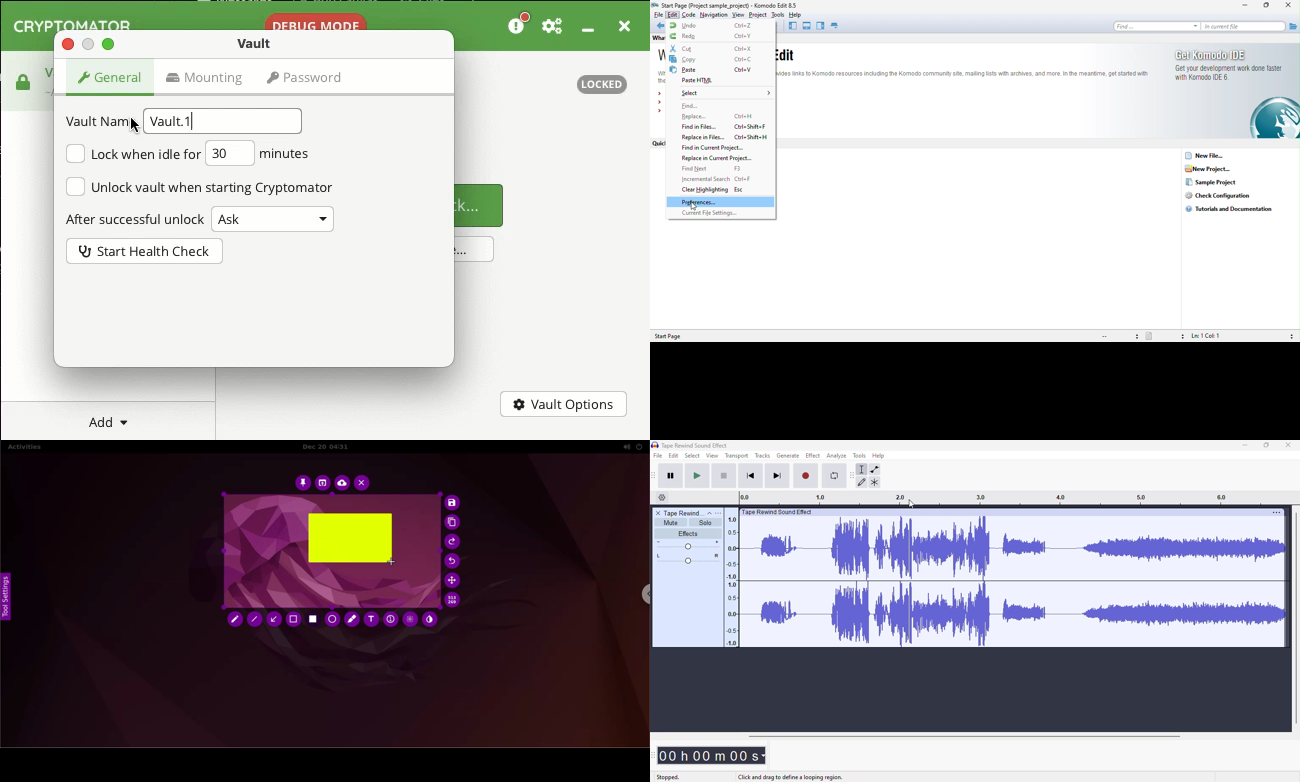 Image resolution: width=1316 pixels, height=784 pixels. Describe the element at coordinates (722, 159) in the screenshot. I see `replace in current project` at that location.